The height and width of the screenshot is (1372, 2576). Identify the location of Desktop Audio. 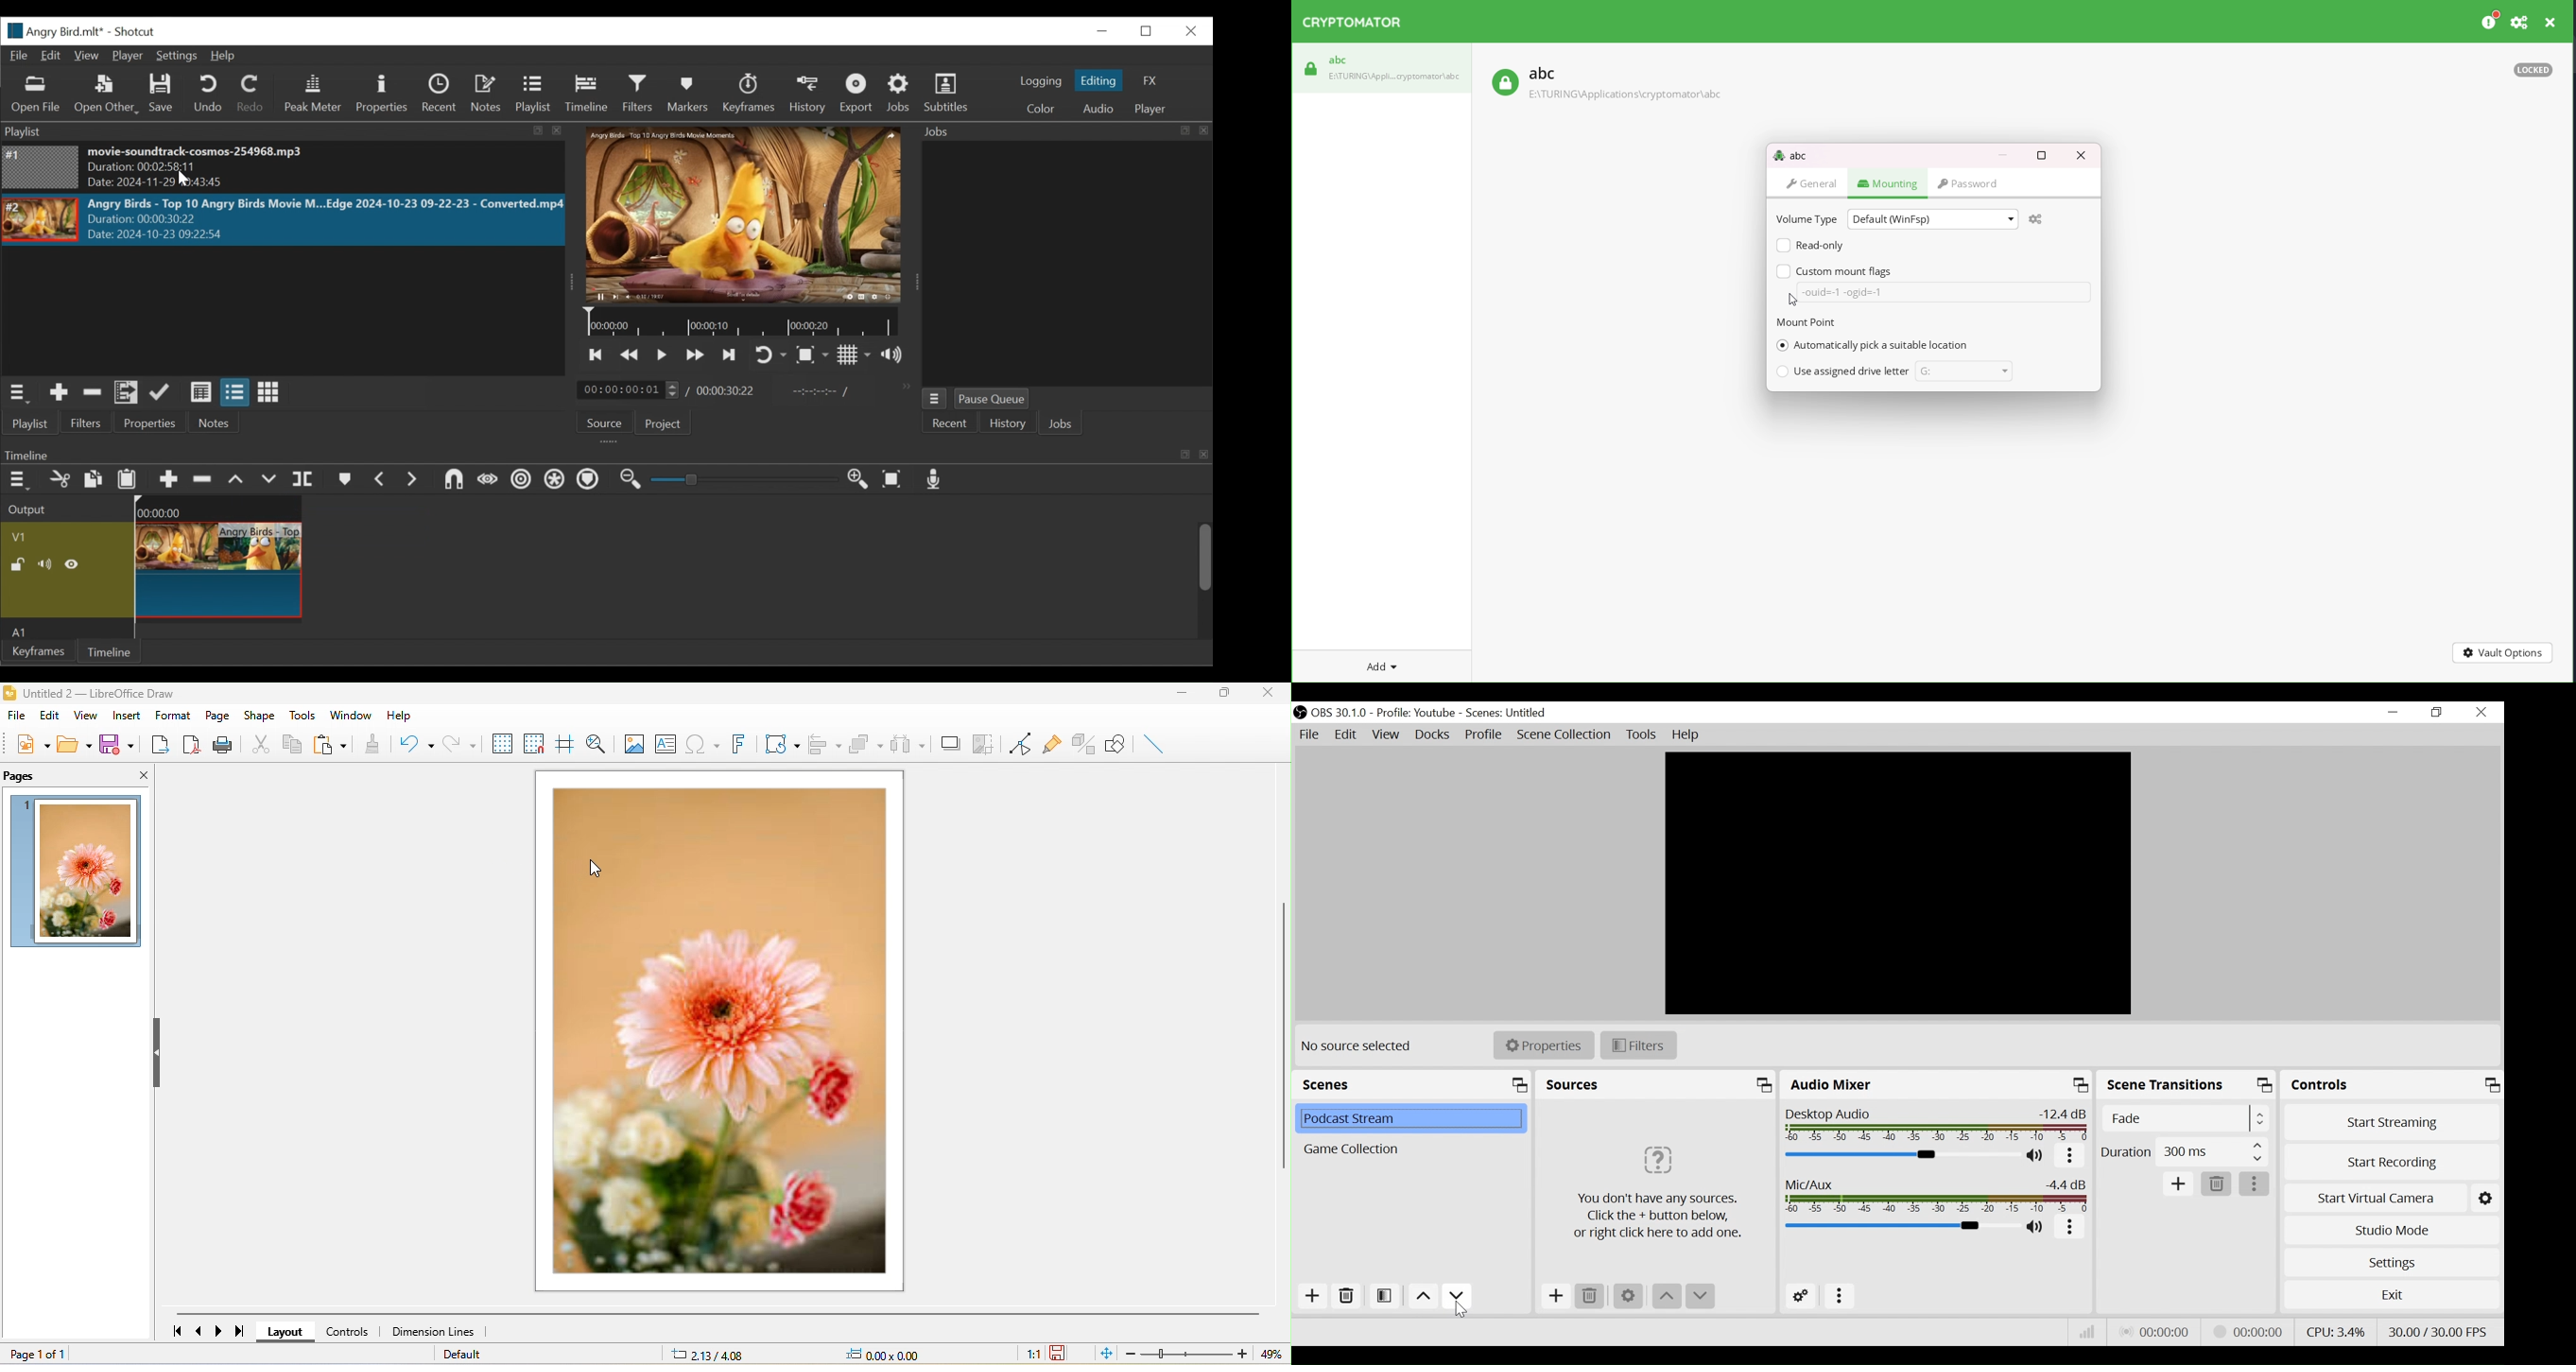
(1937, 1126).